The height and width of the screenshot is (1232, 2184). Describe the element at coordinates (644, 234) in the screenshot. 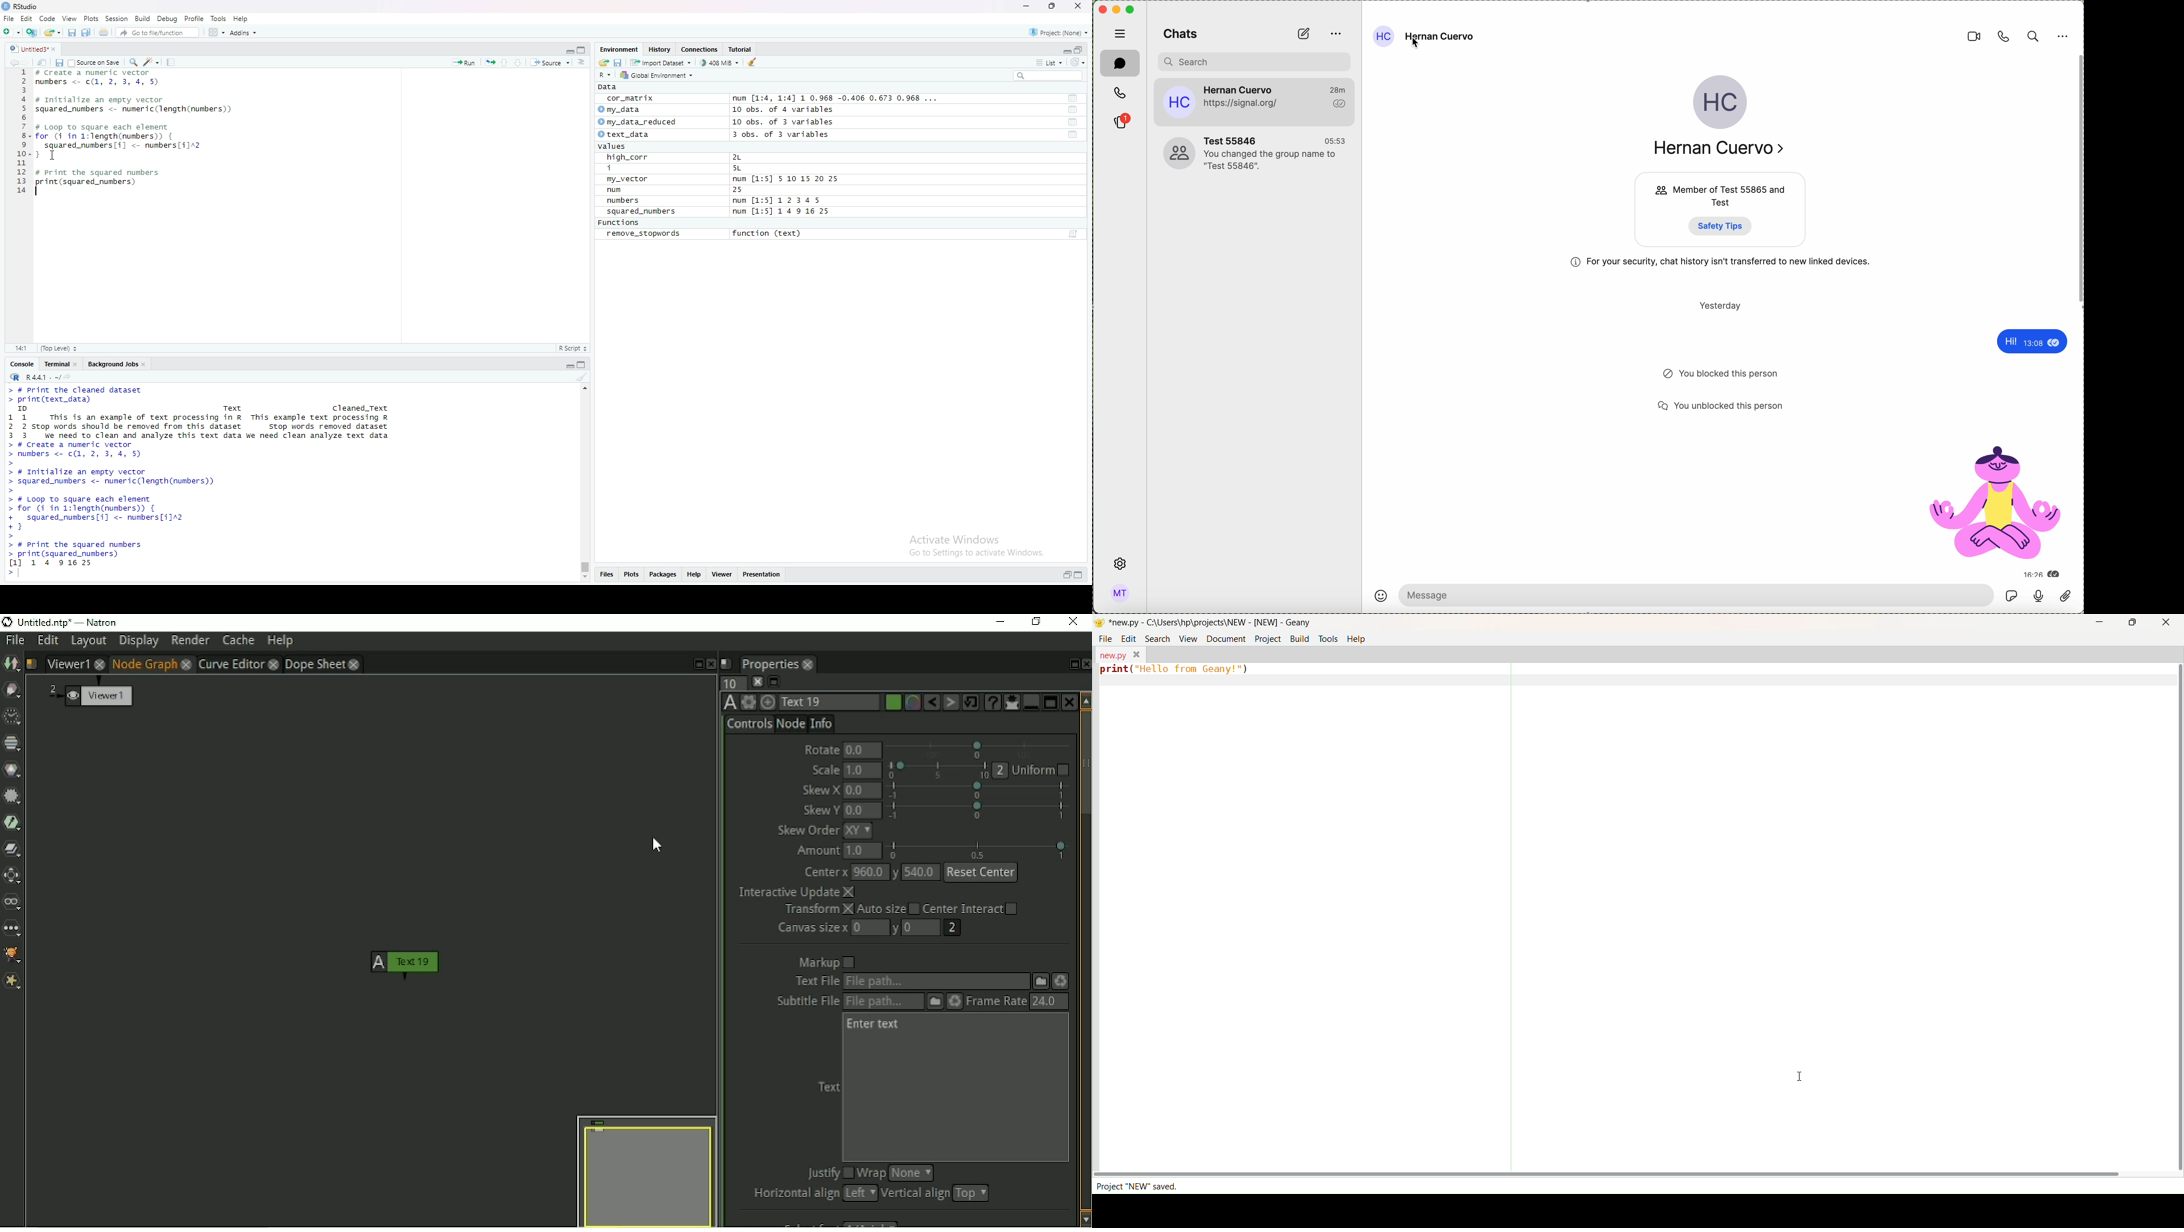

I see `remove_stopwords` at that location.